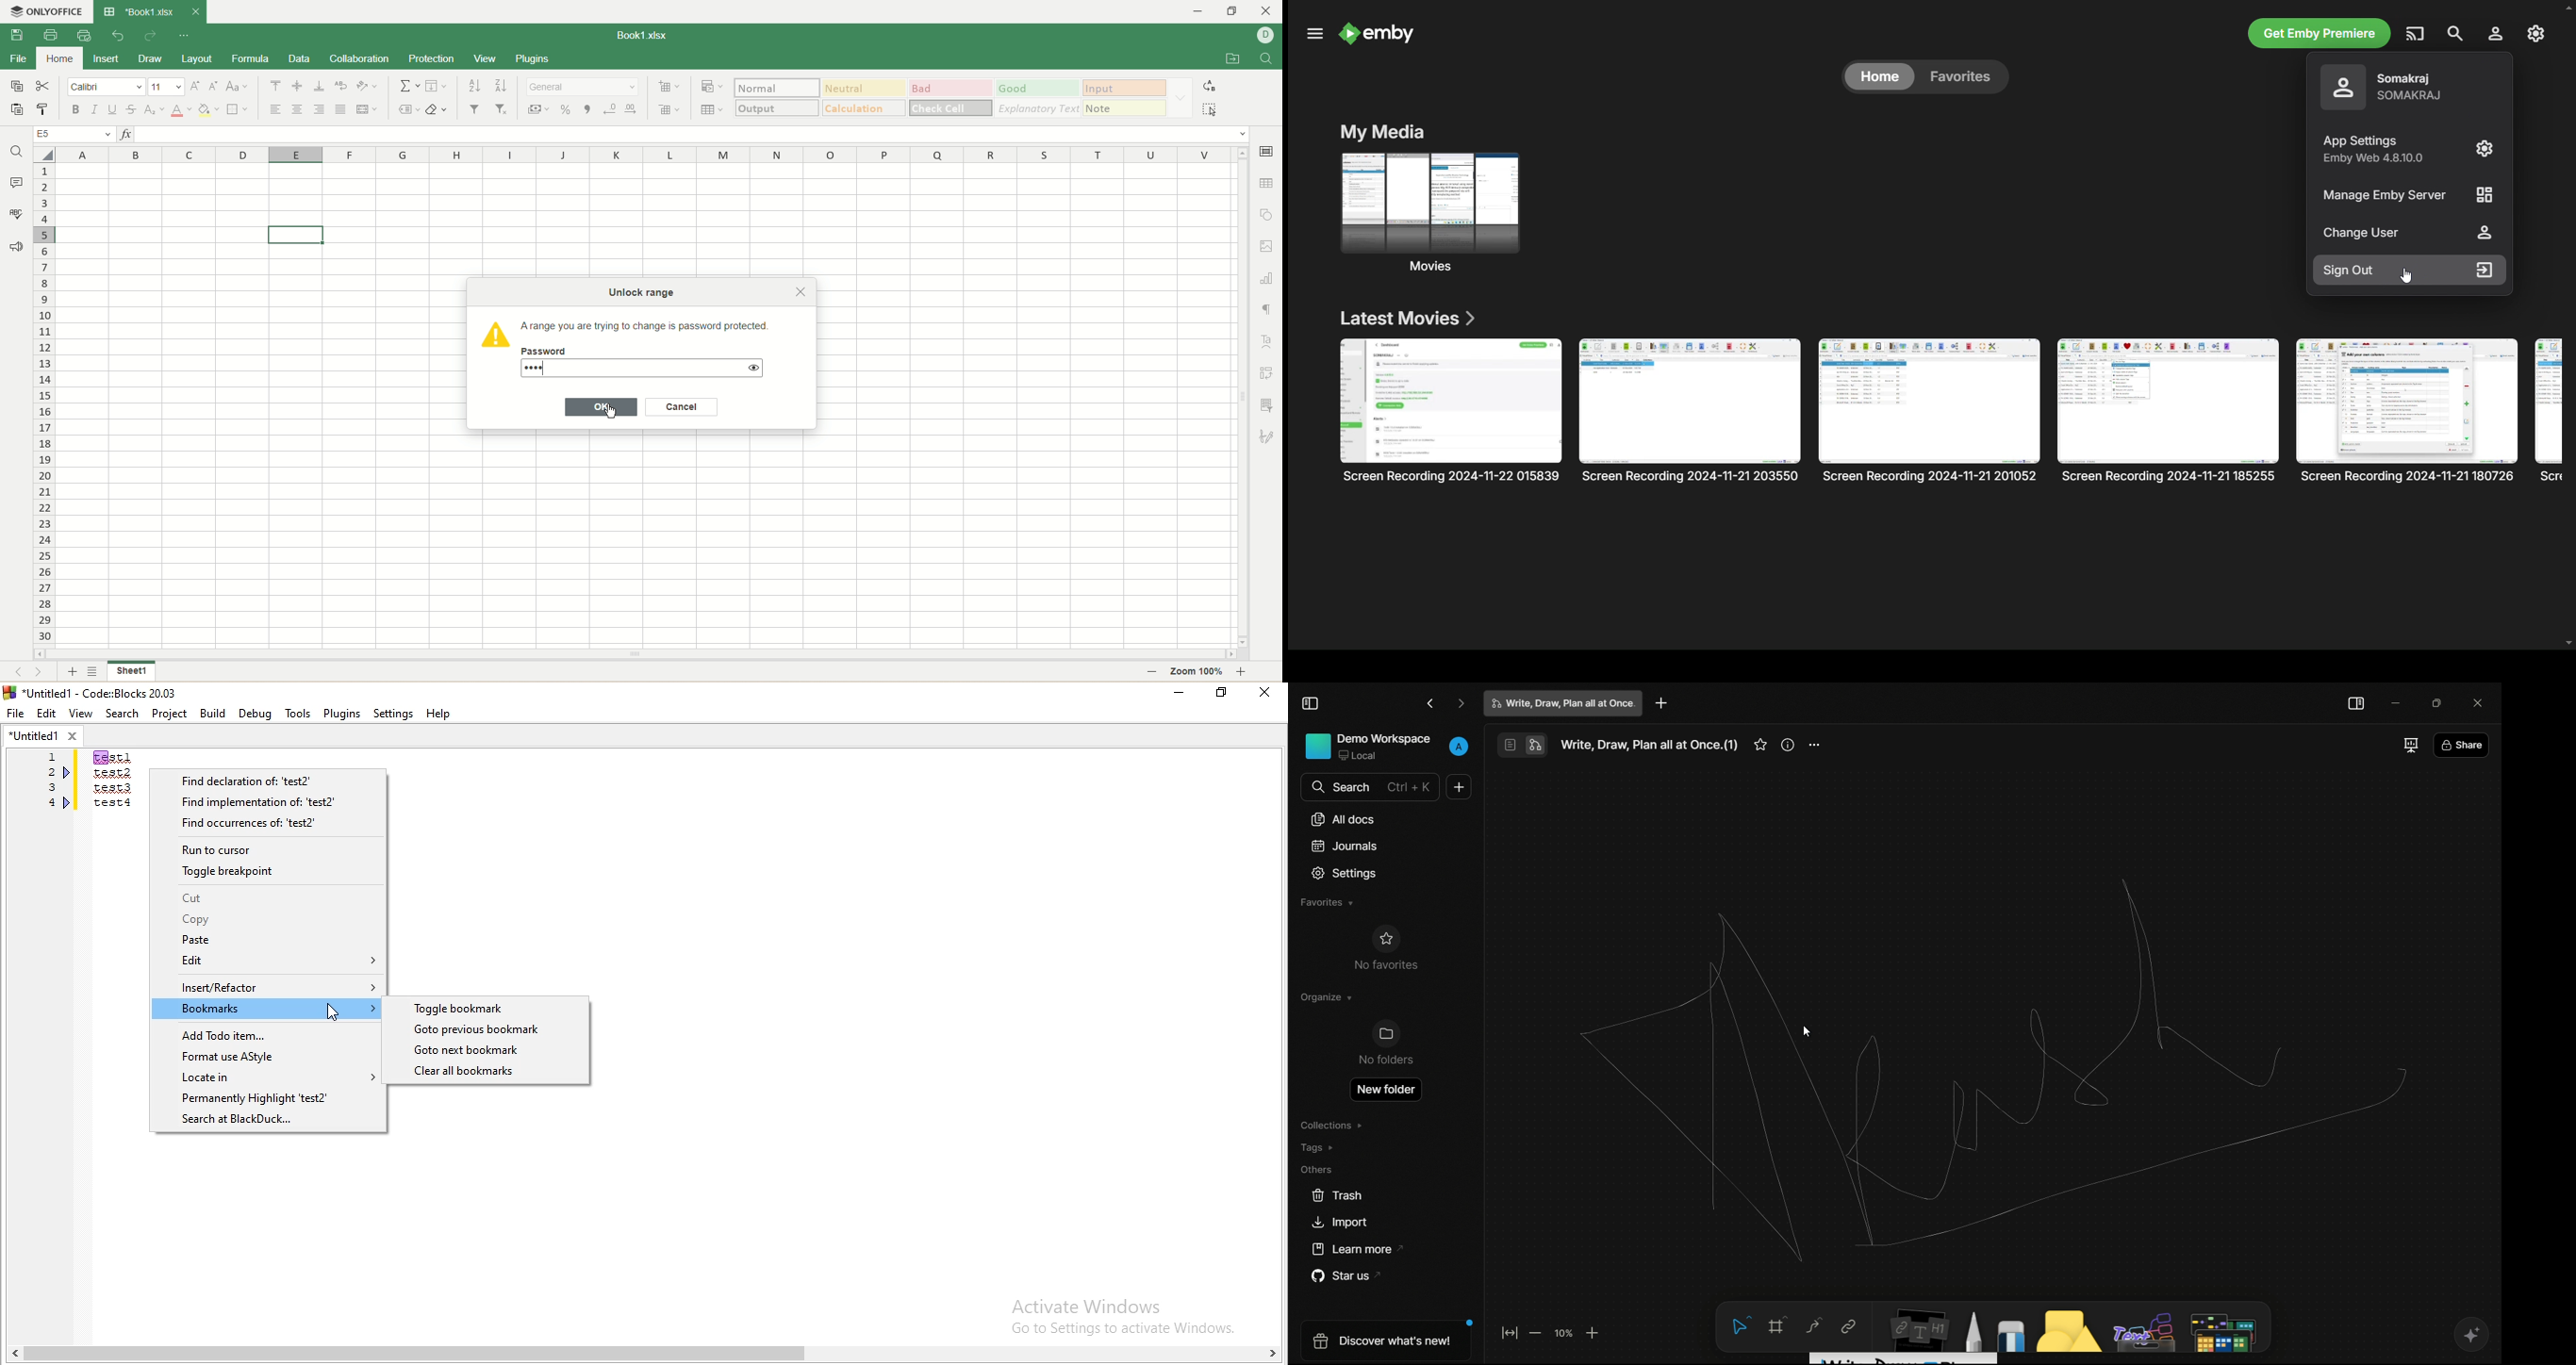 The height and width of the screenshot is (1372, 2576). I want to click on new project, so click(1663, 705).